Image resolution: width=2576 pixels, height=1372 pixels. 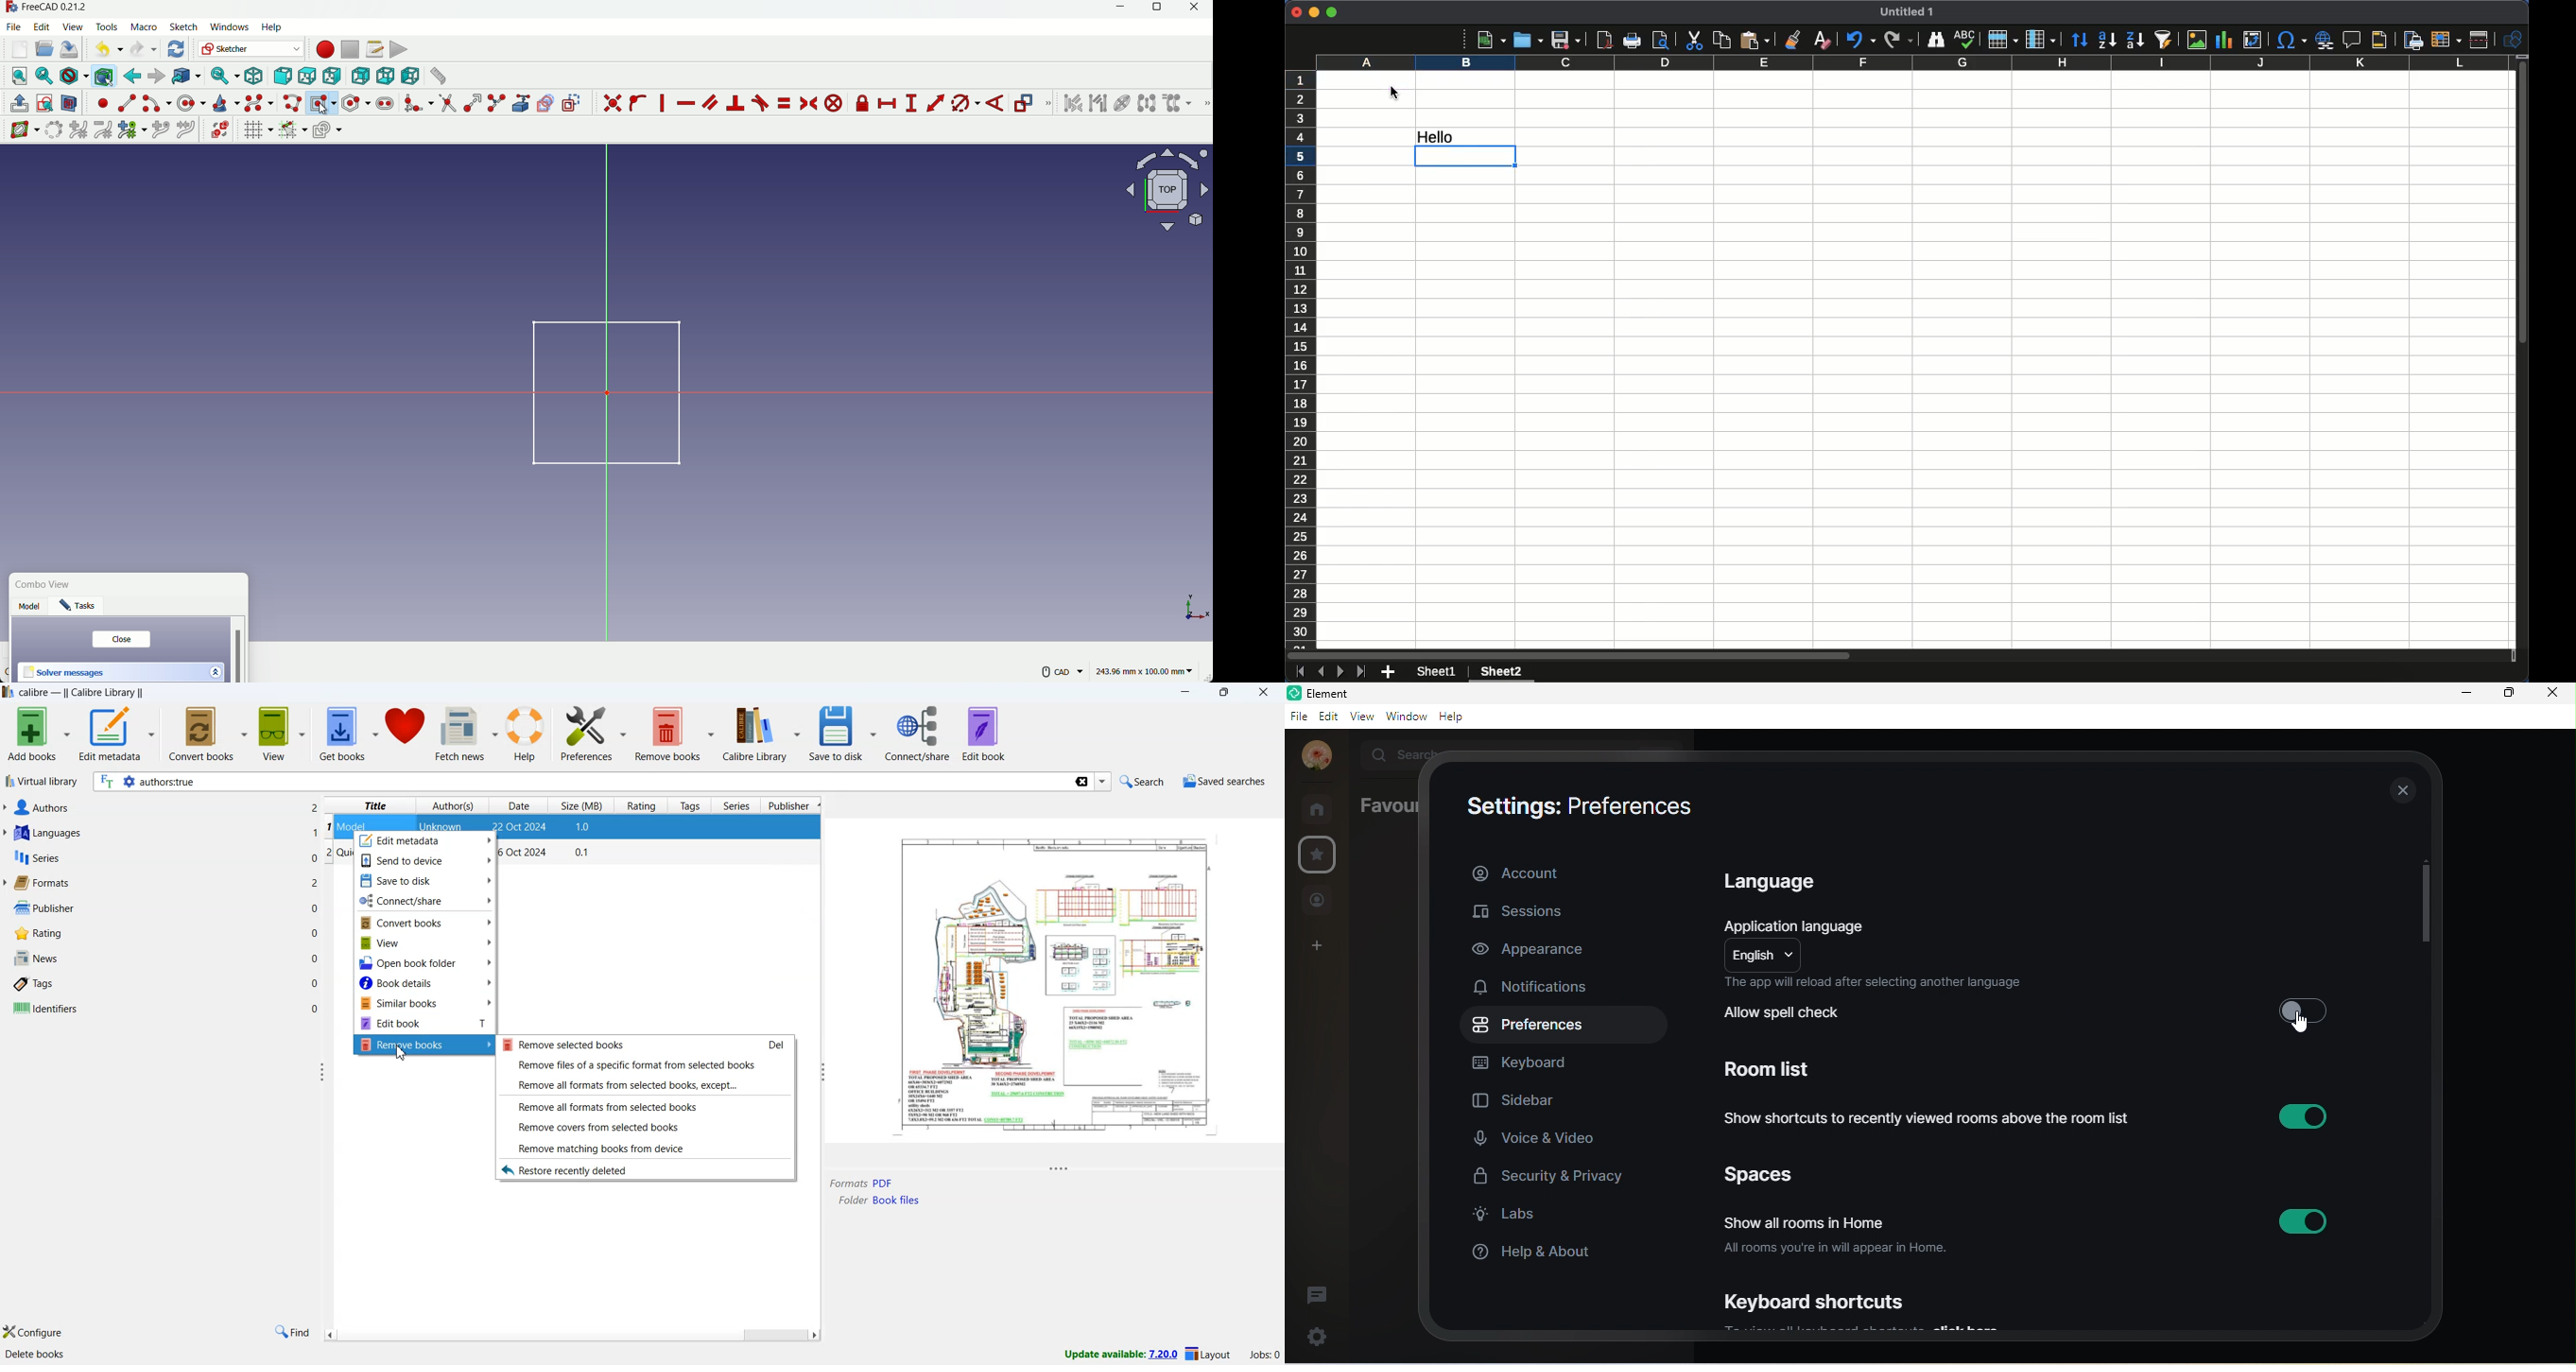 I want to click on maximize, so click(x=1227, y=693).